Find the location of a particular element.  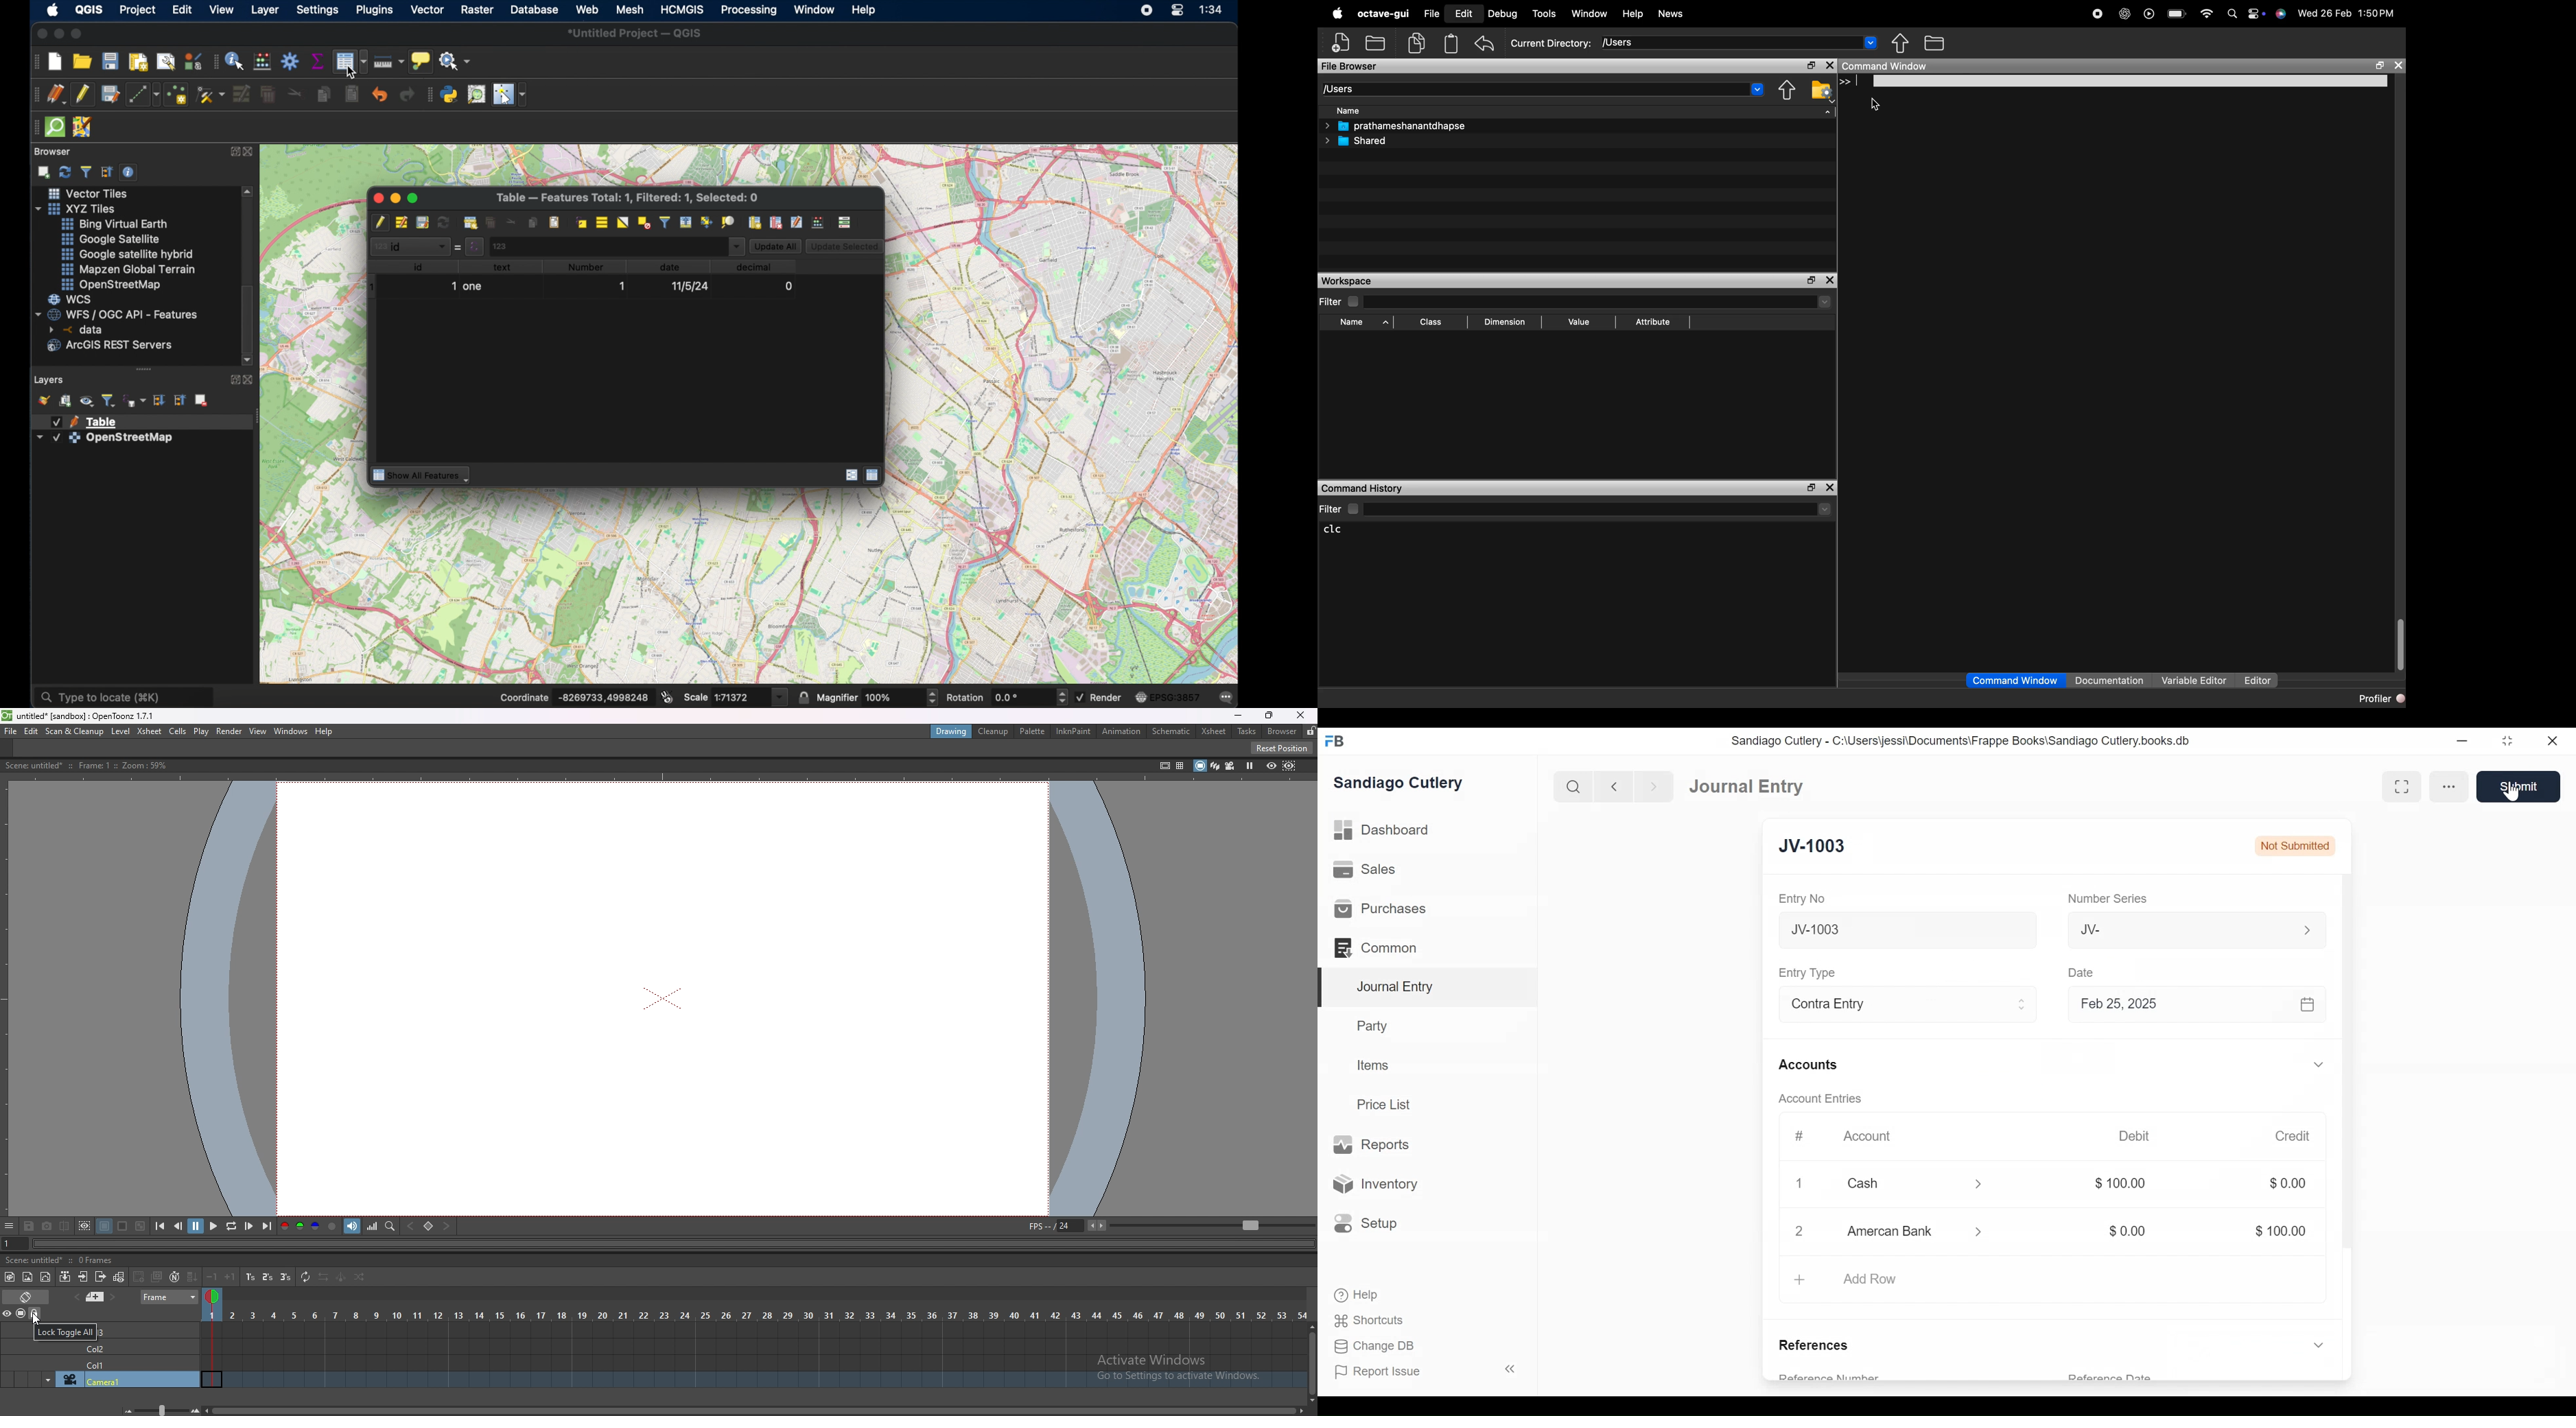

openstreetmap is located at coordinates (105, 440).